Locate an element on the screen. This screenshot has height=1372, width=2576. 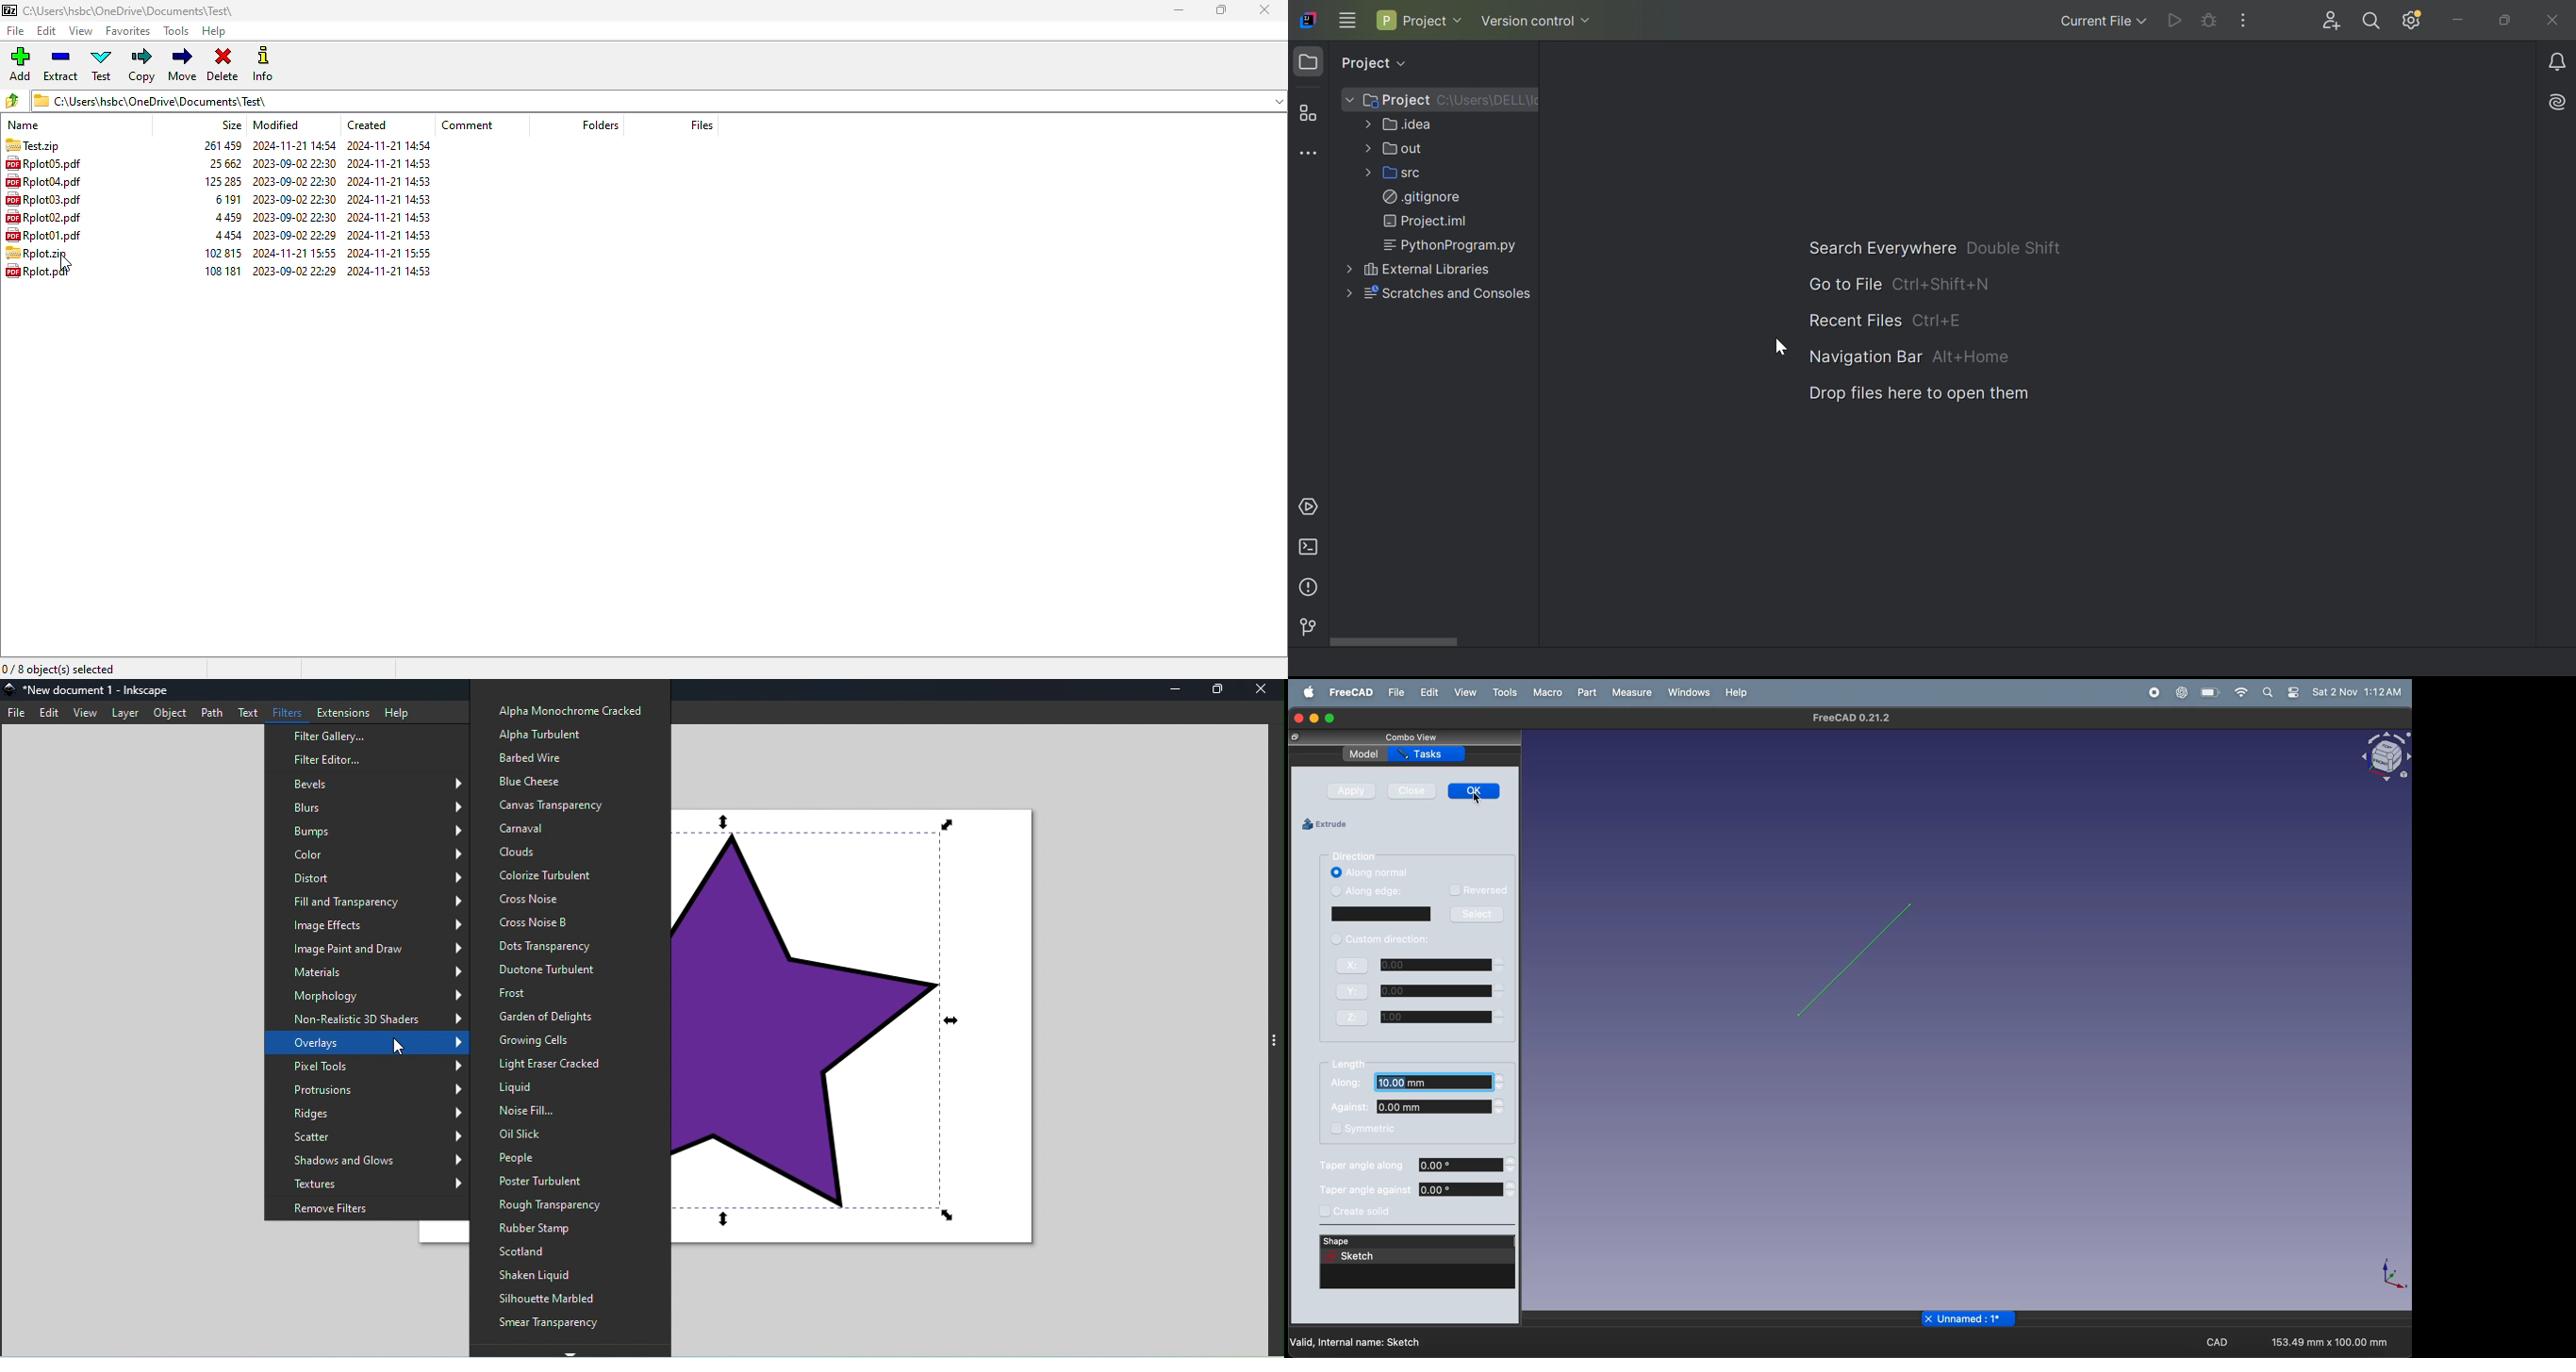
2D line is located at coordinates (1859, 959).